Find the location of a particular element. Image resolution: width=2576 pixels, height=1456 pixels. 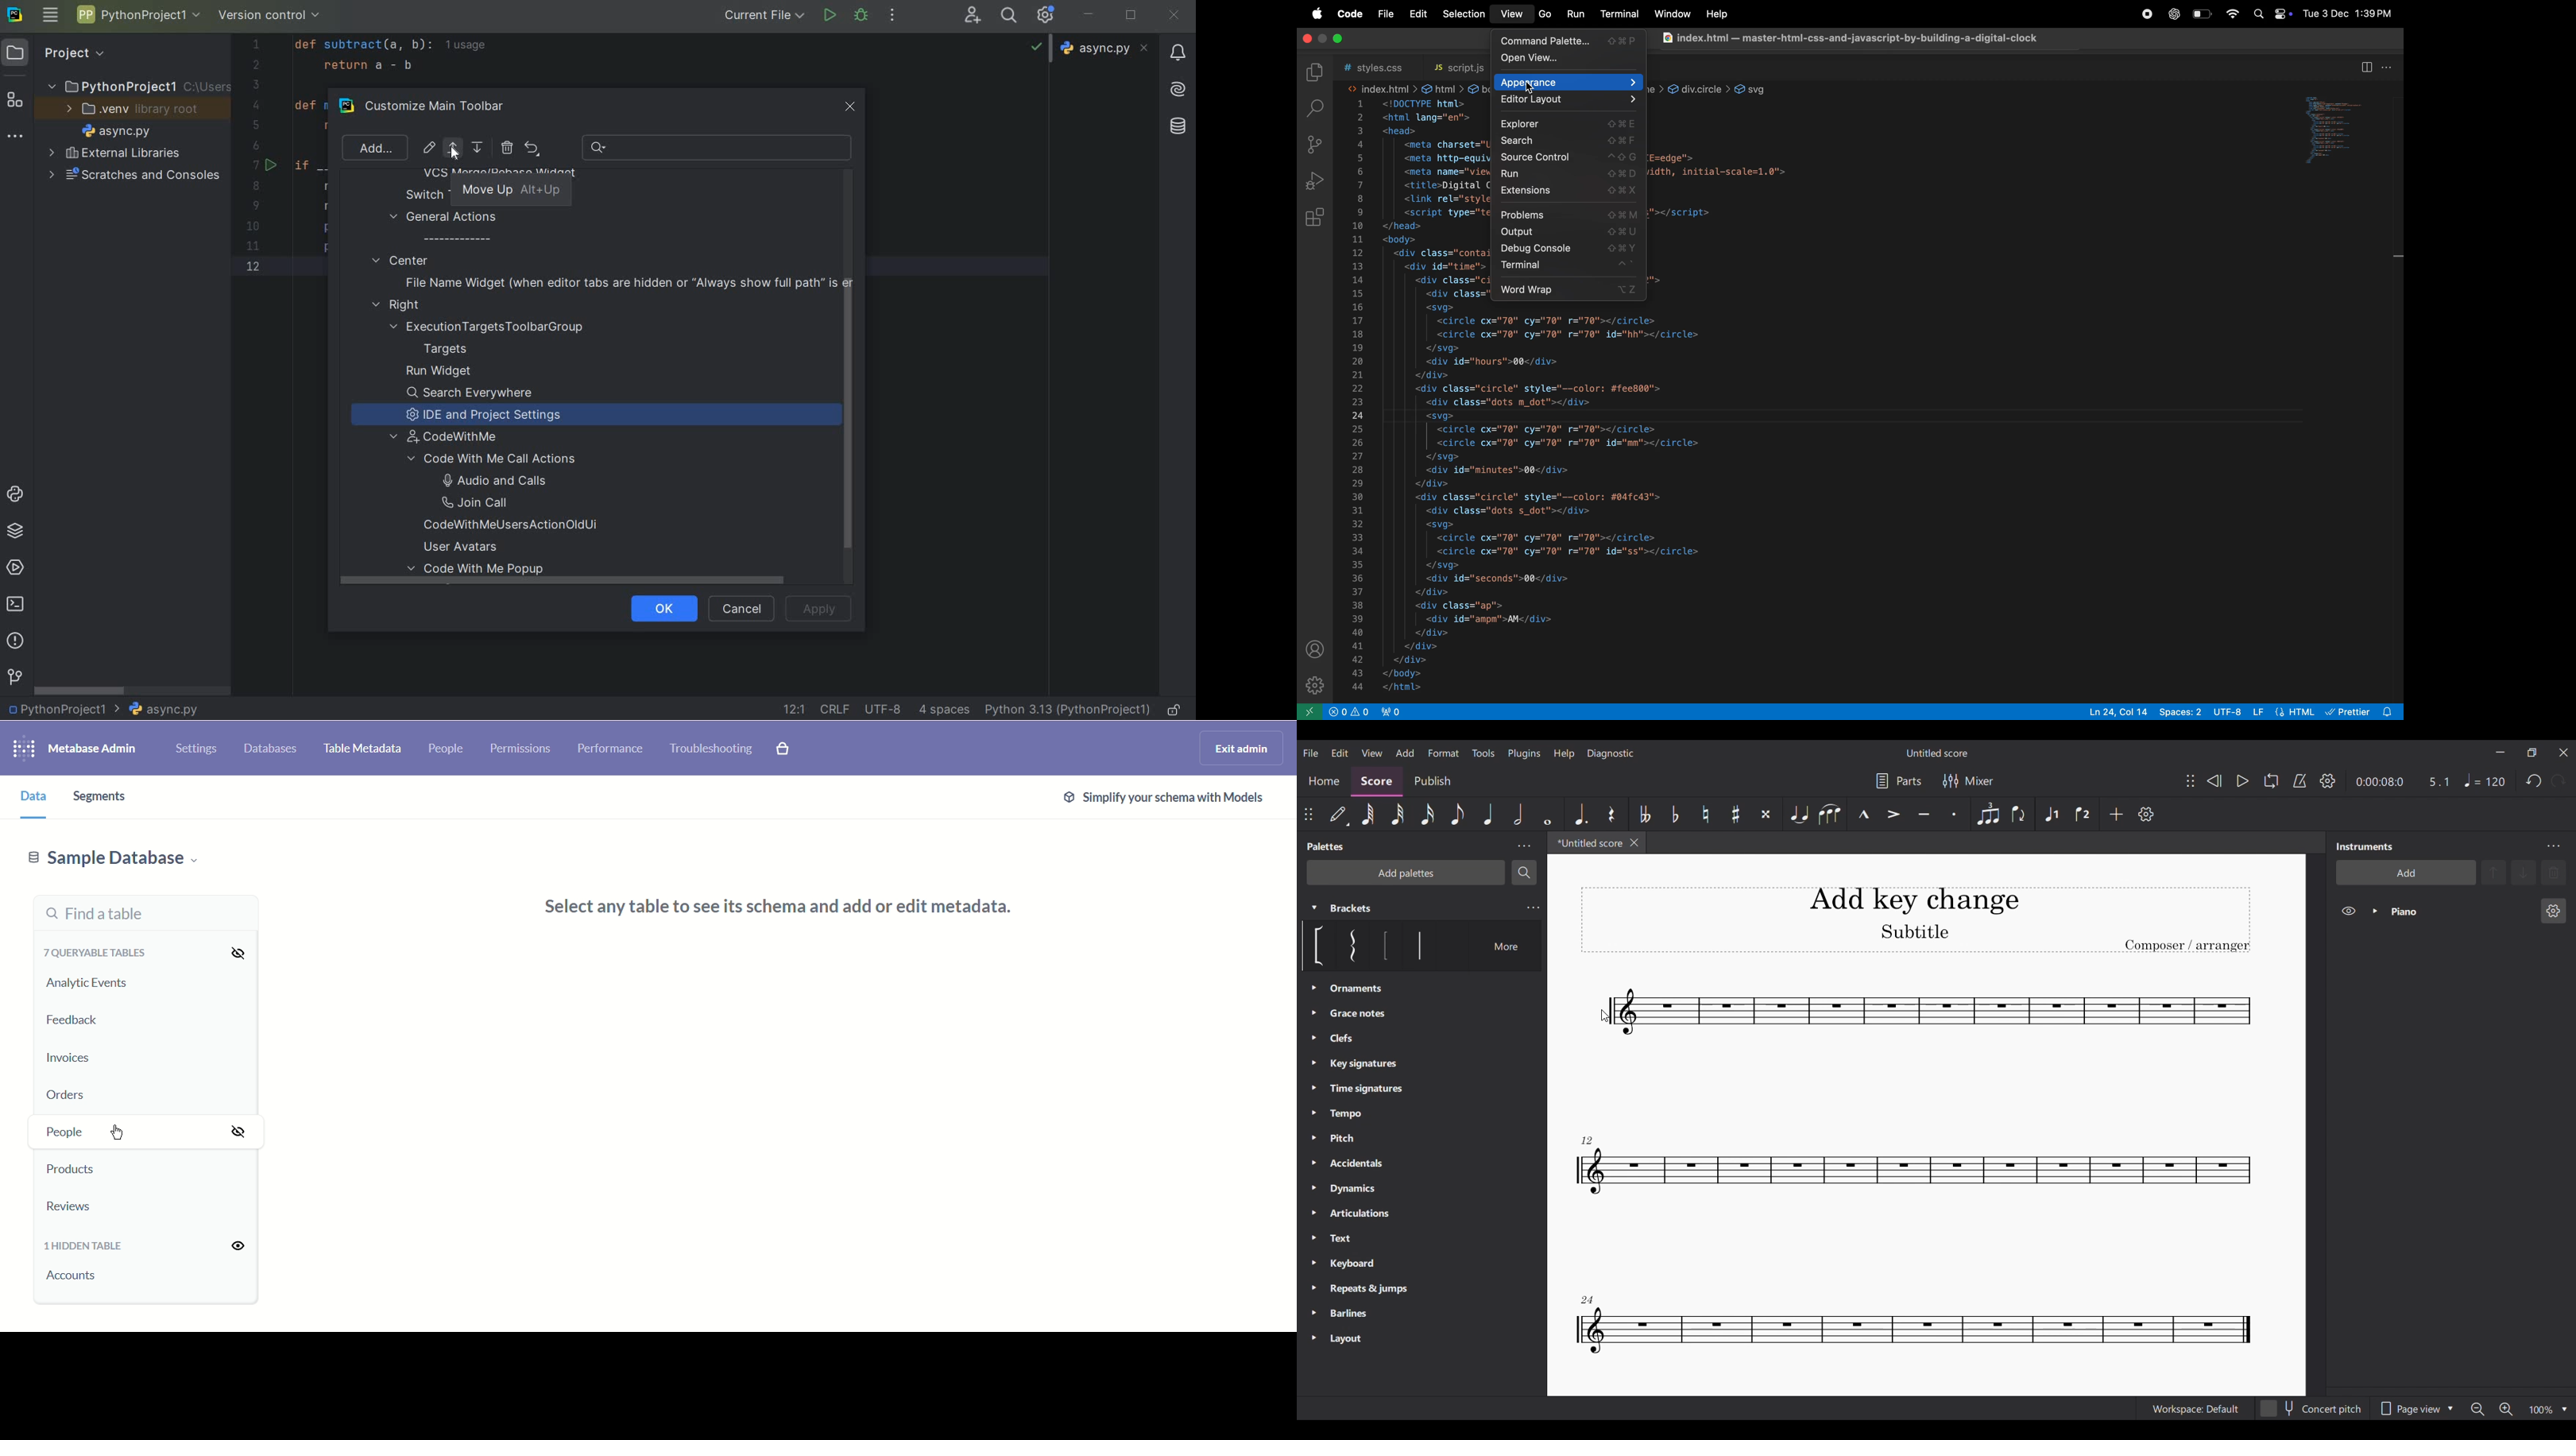

Minimize is located at coordinates (2500, 752).